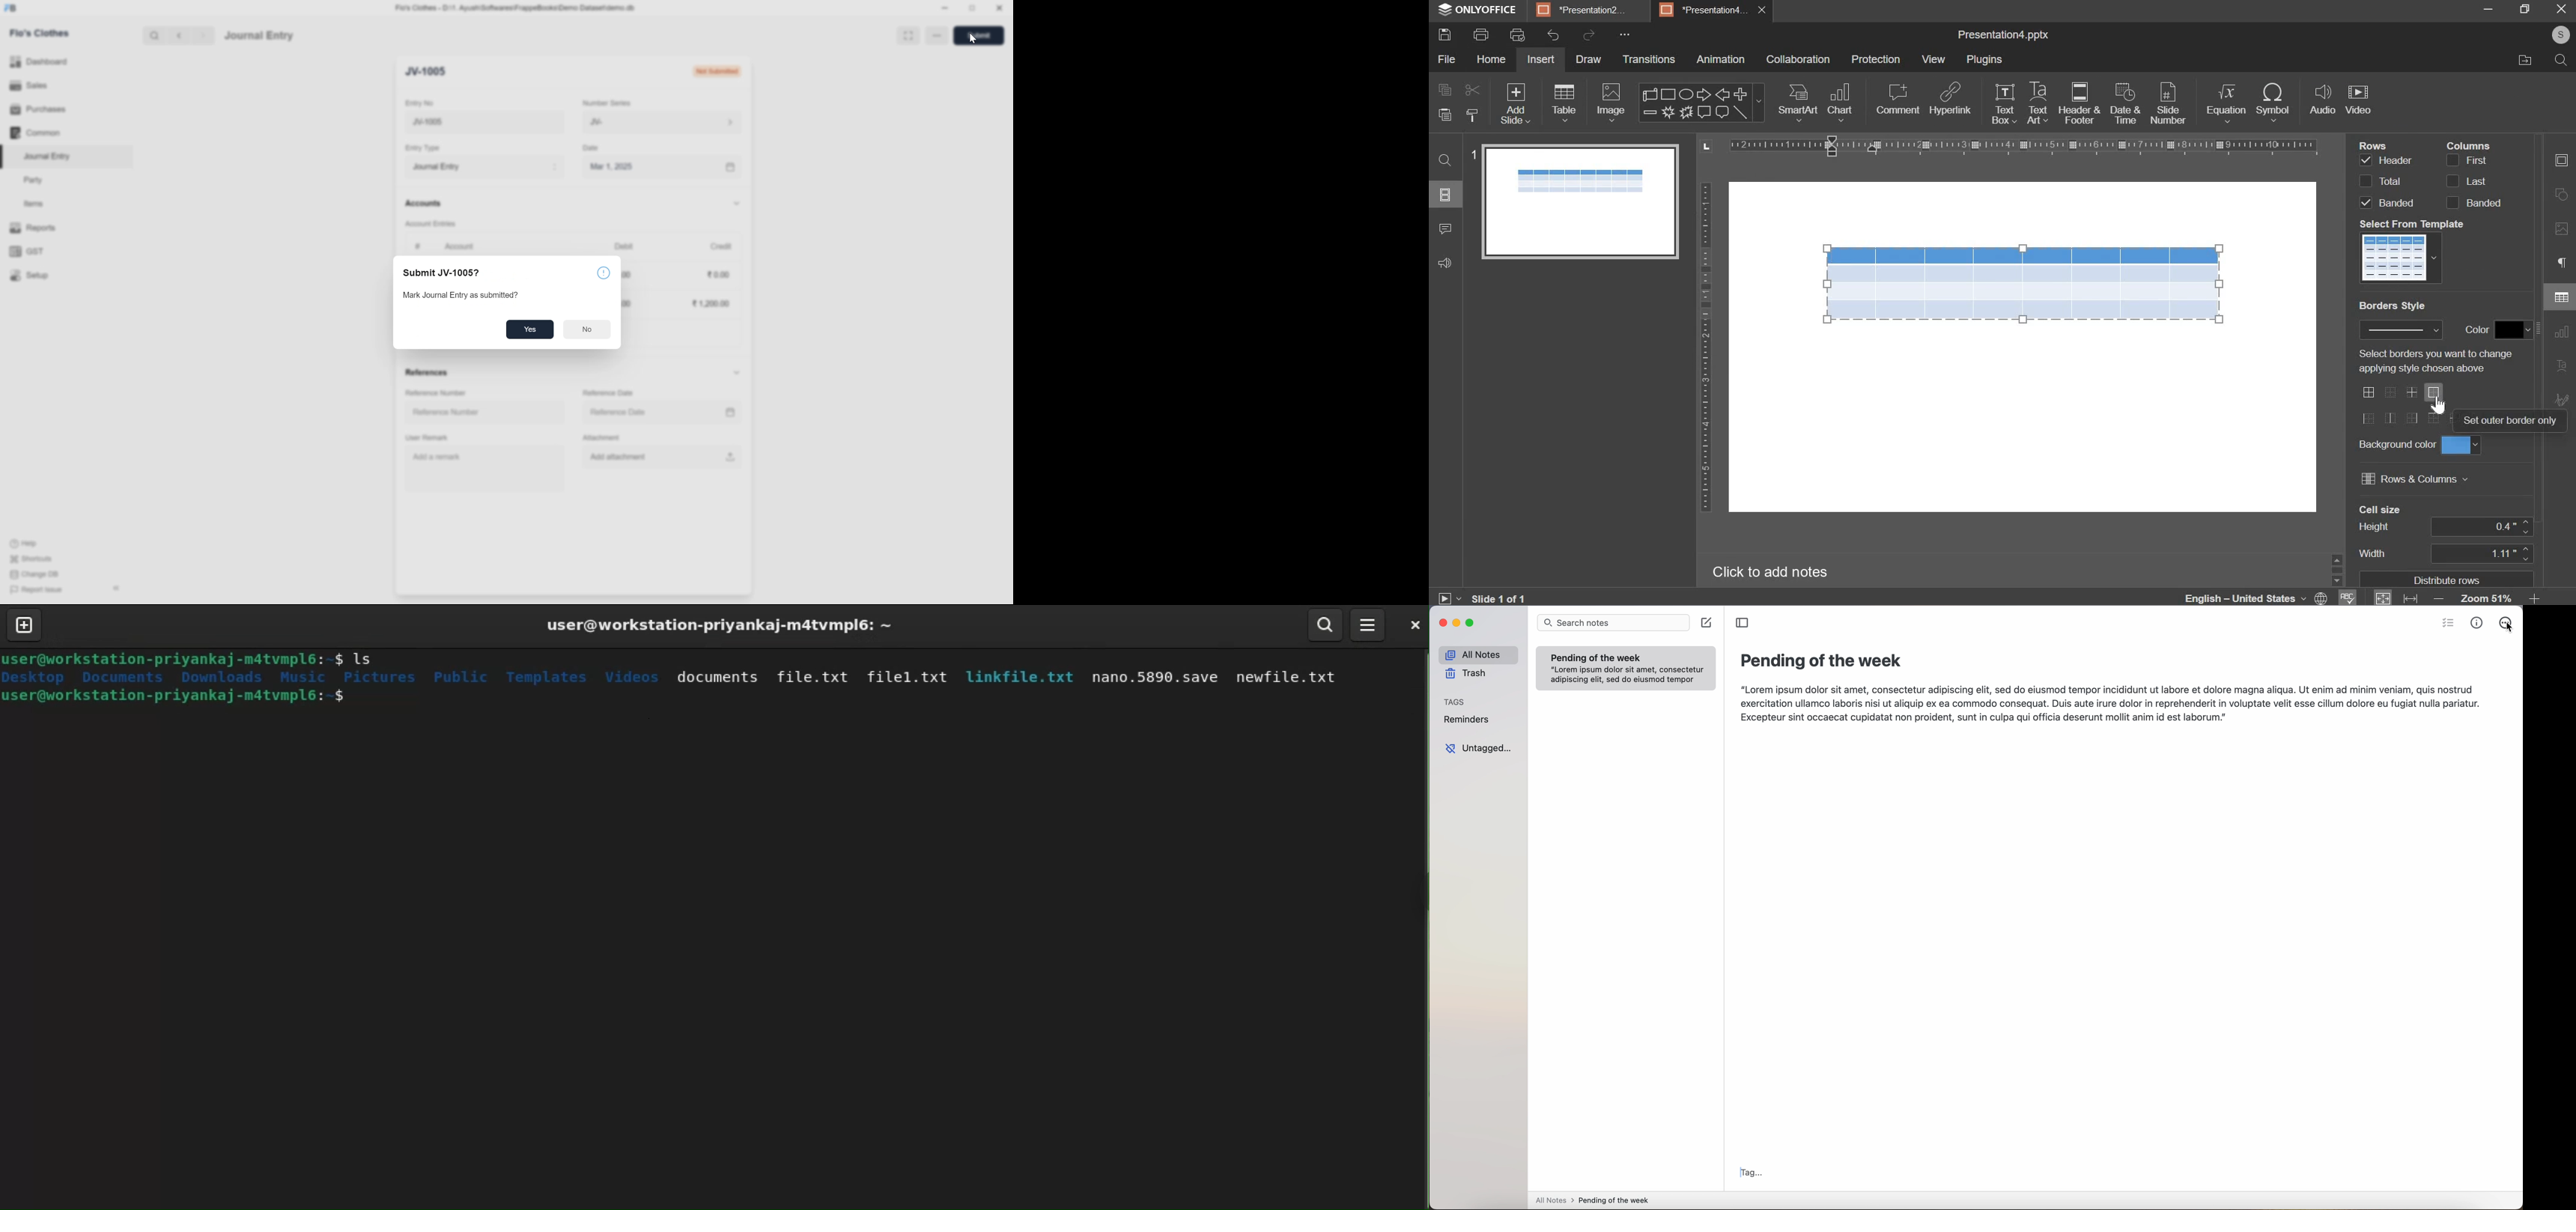 Image resolution: width=2576 pixels, height=1232 pixels. I want to click on reminders, so click(1468, 721).